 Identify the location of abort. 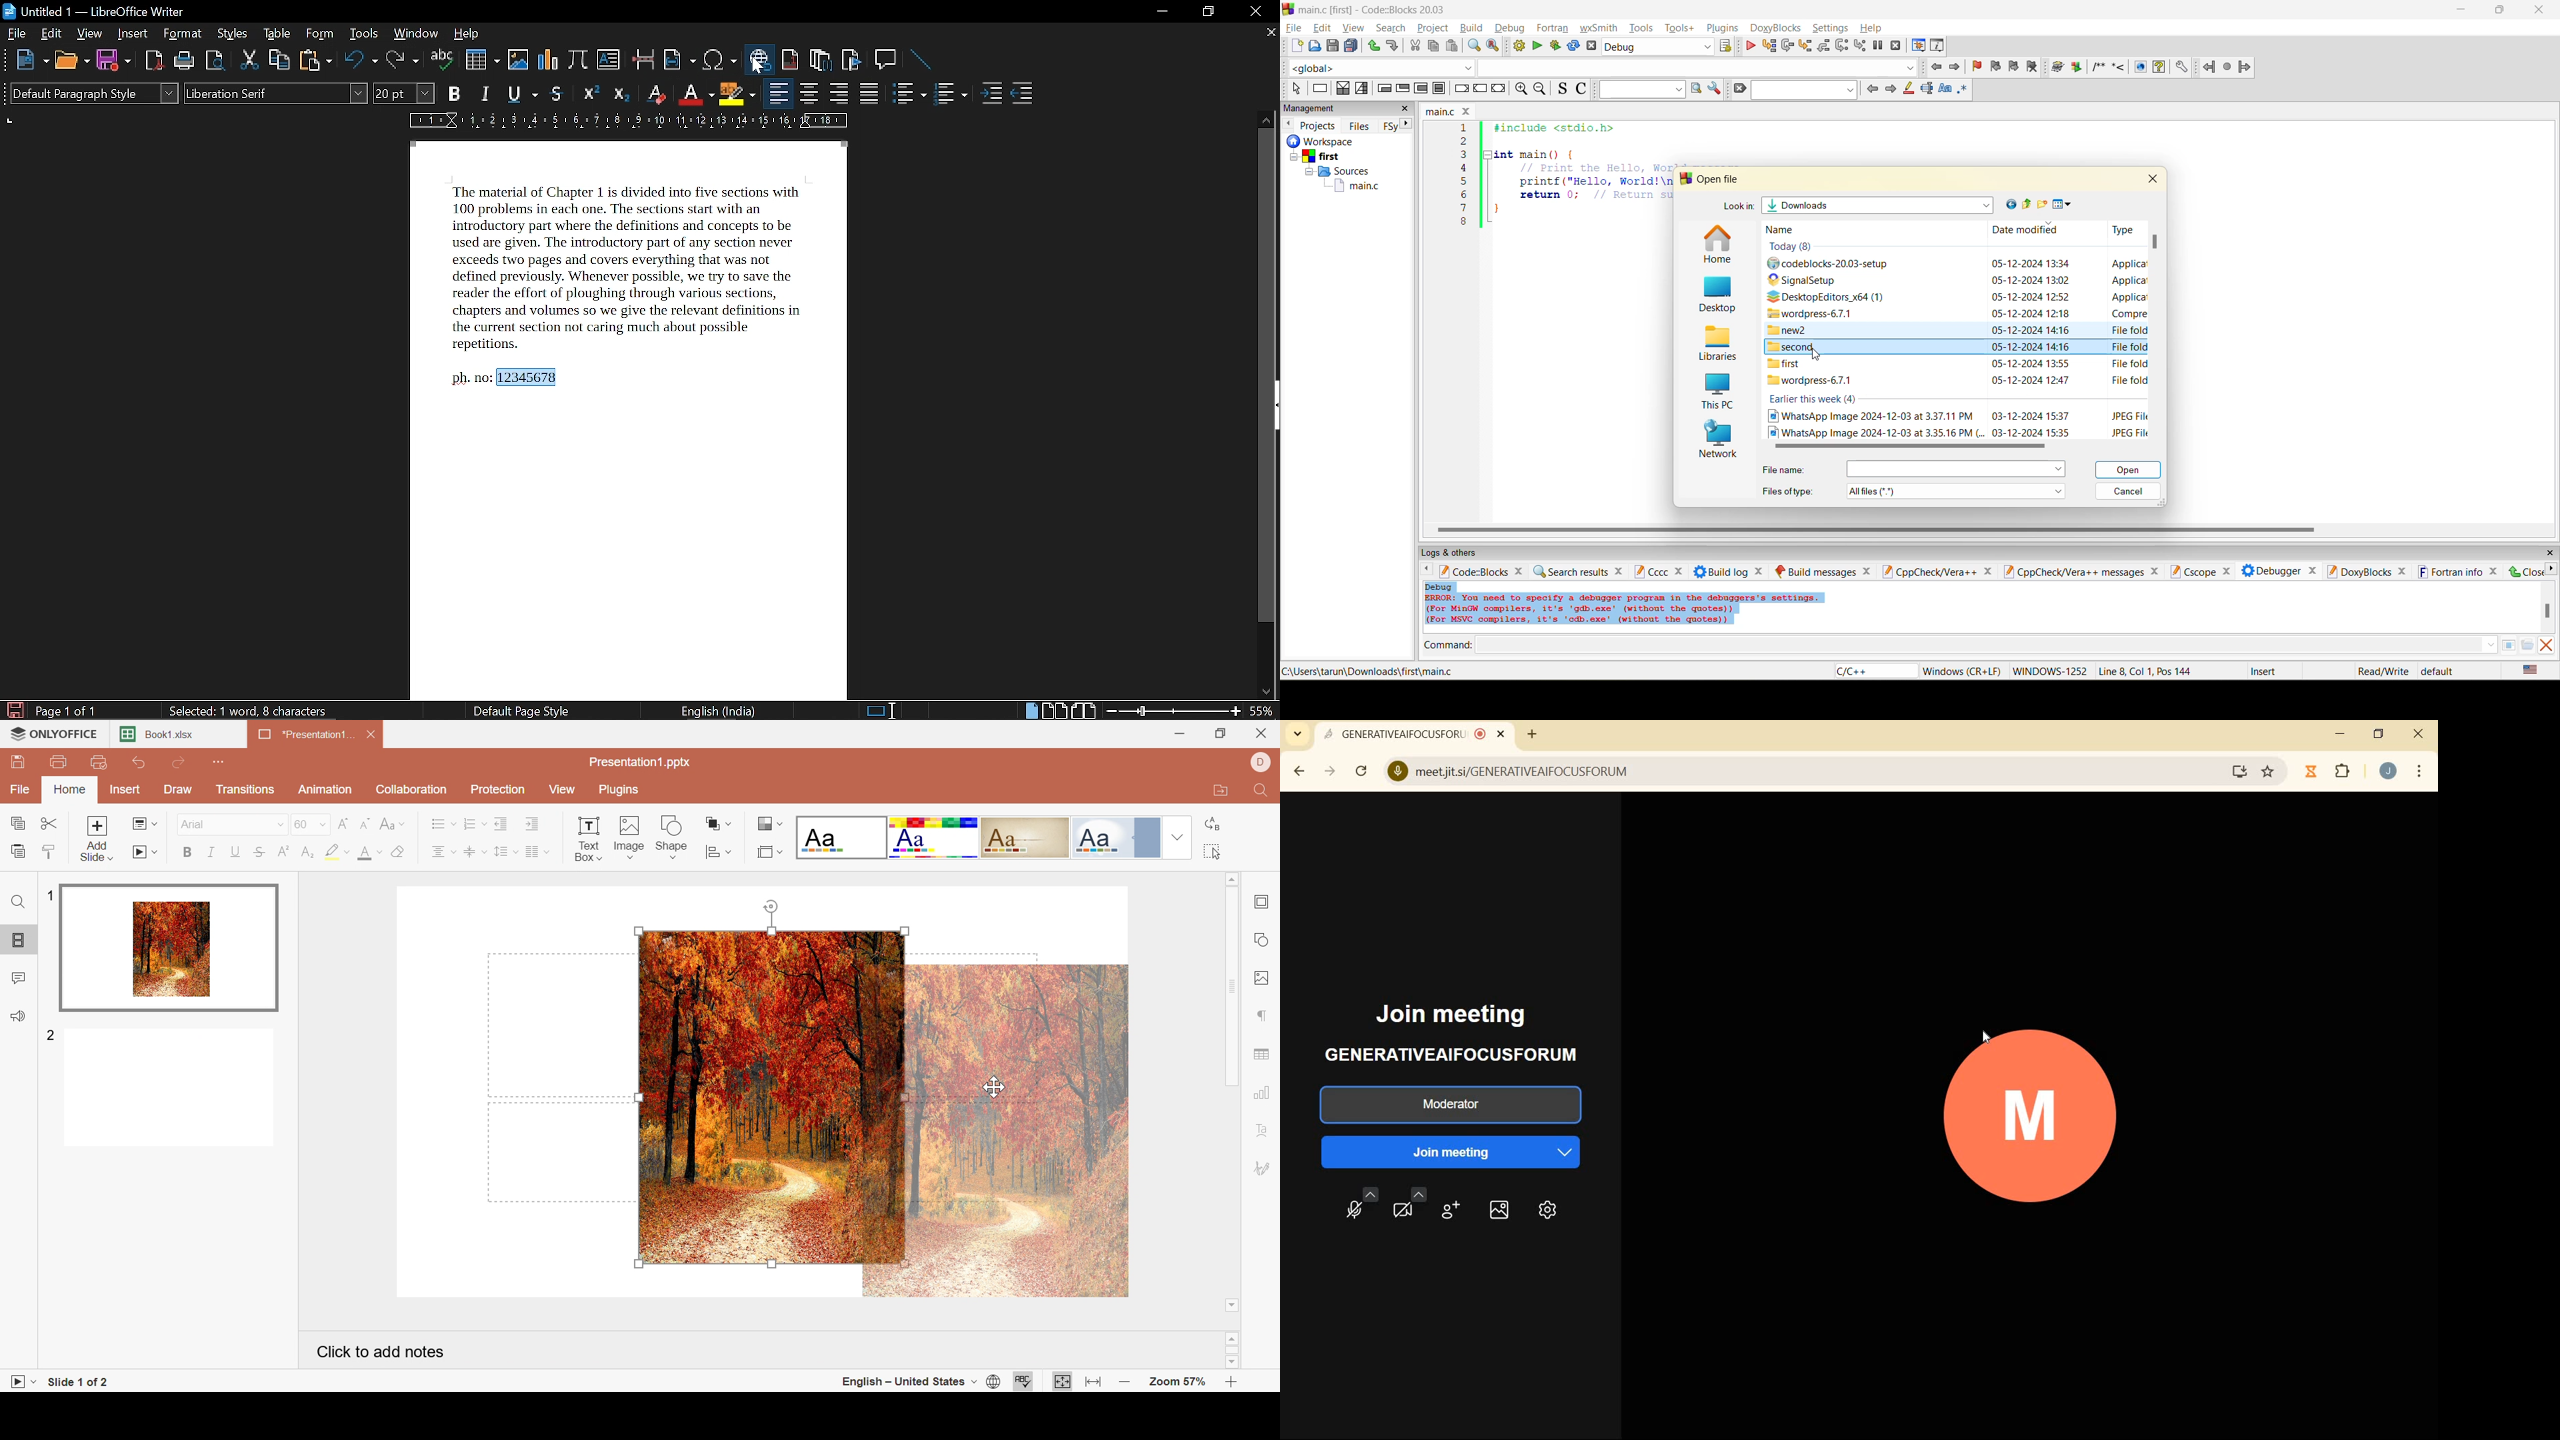
(1591, 46).